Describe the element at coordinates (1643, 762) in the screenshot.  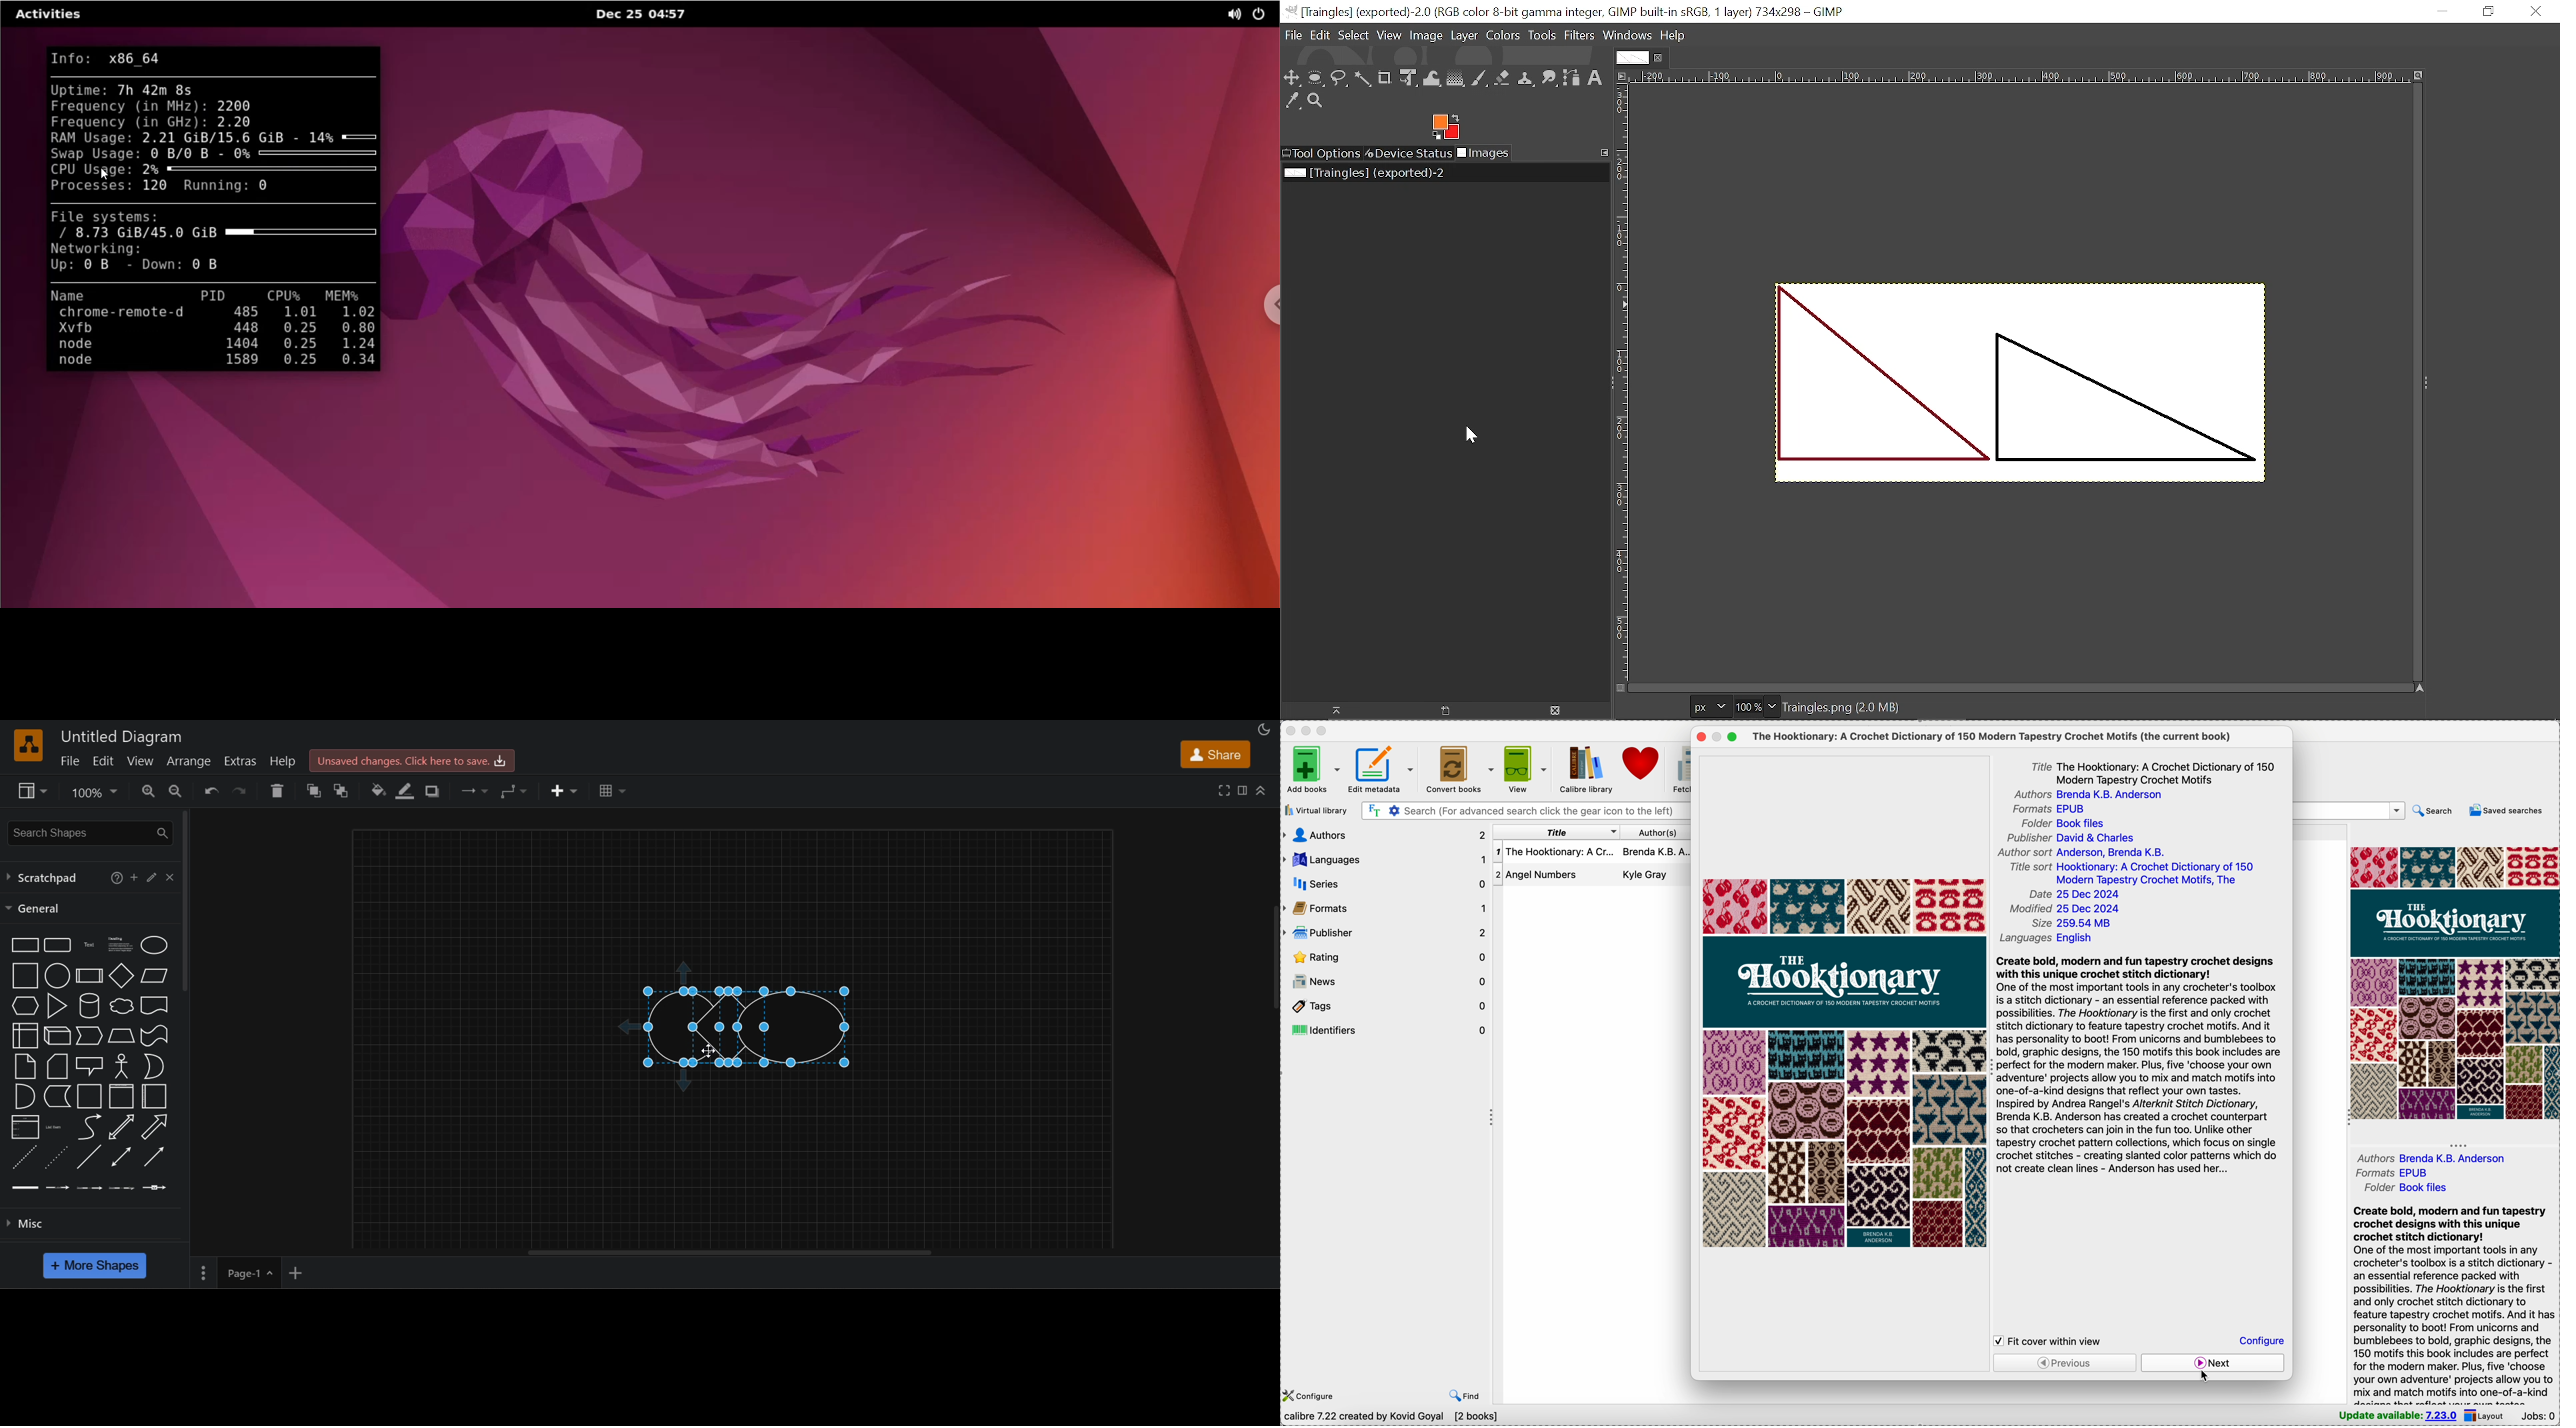
I see `donate` at that location.